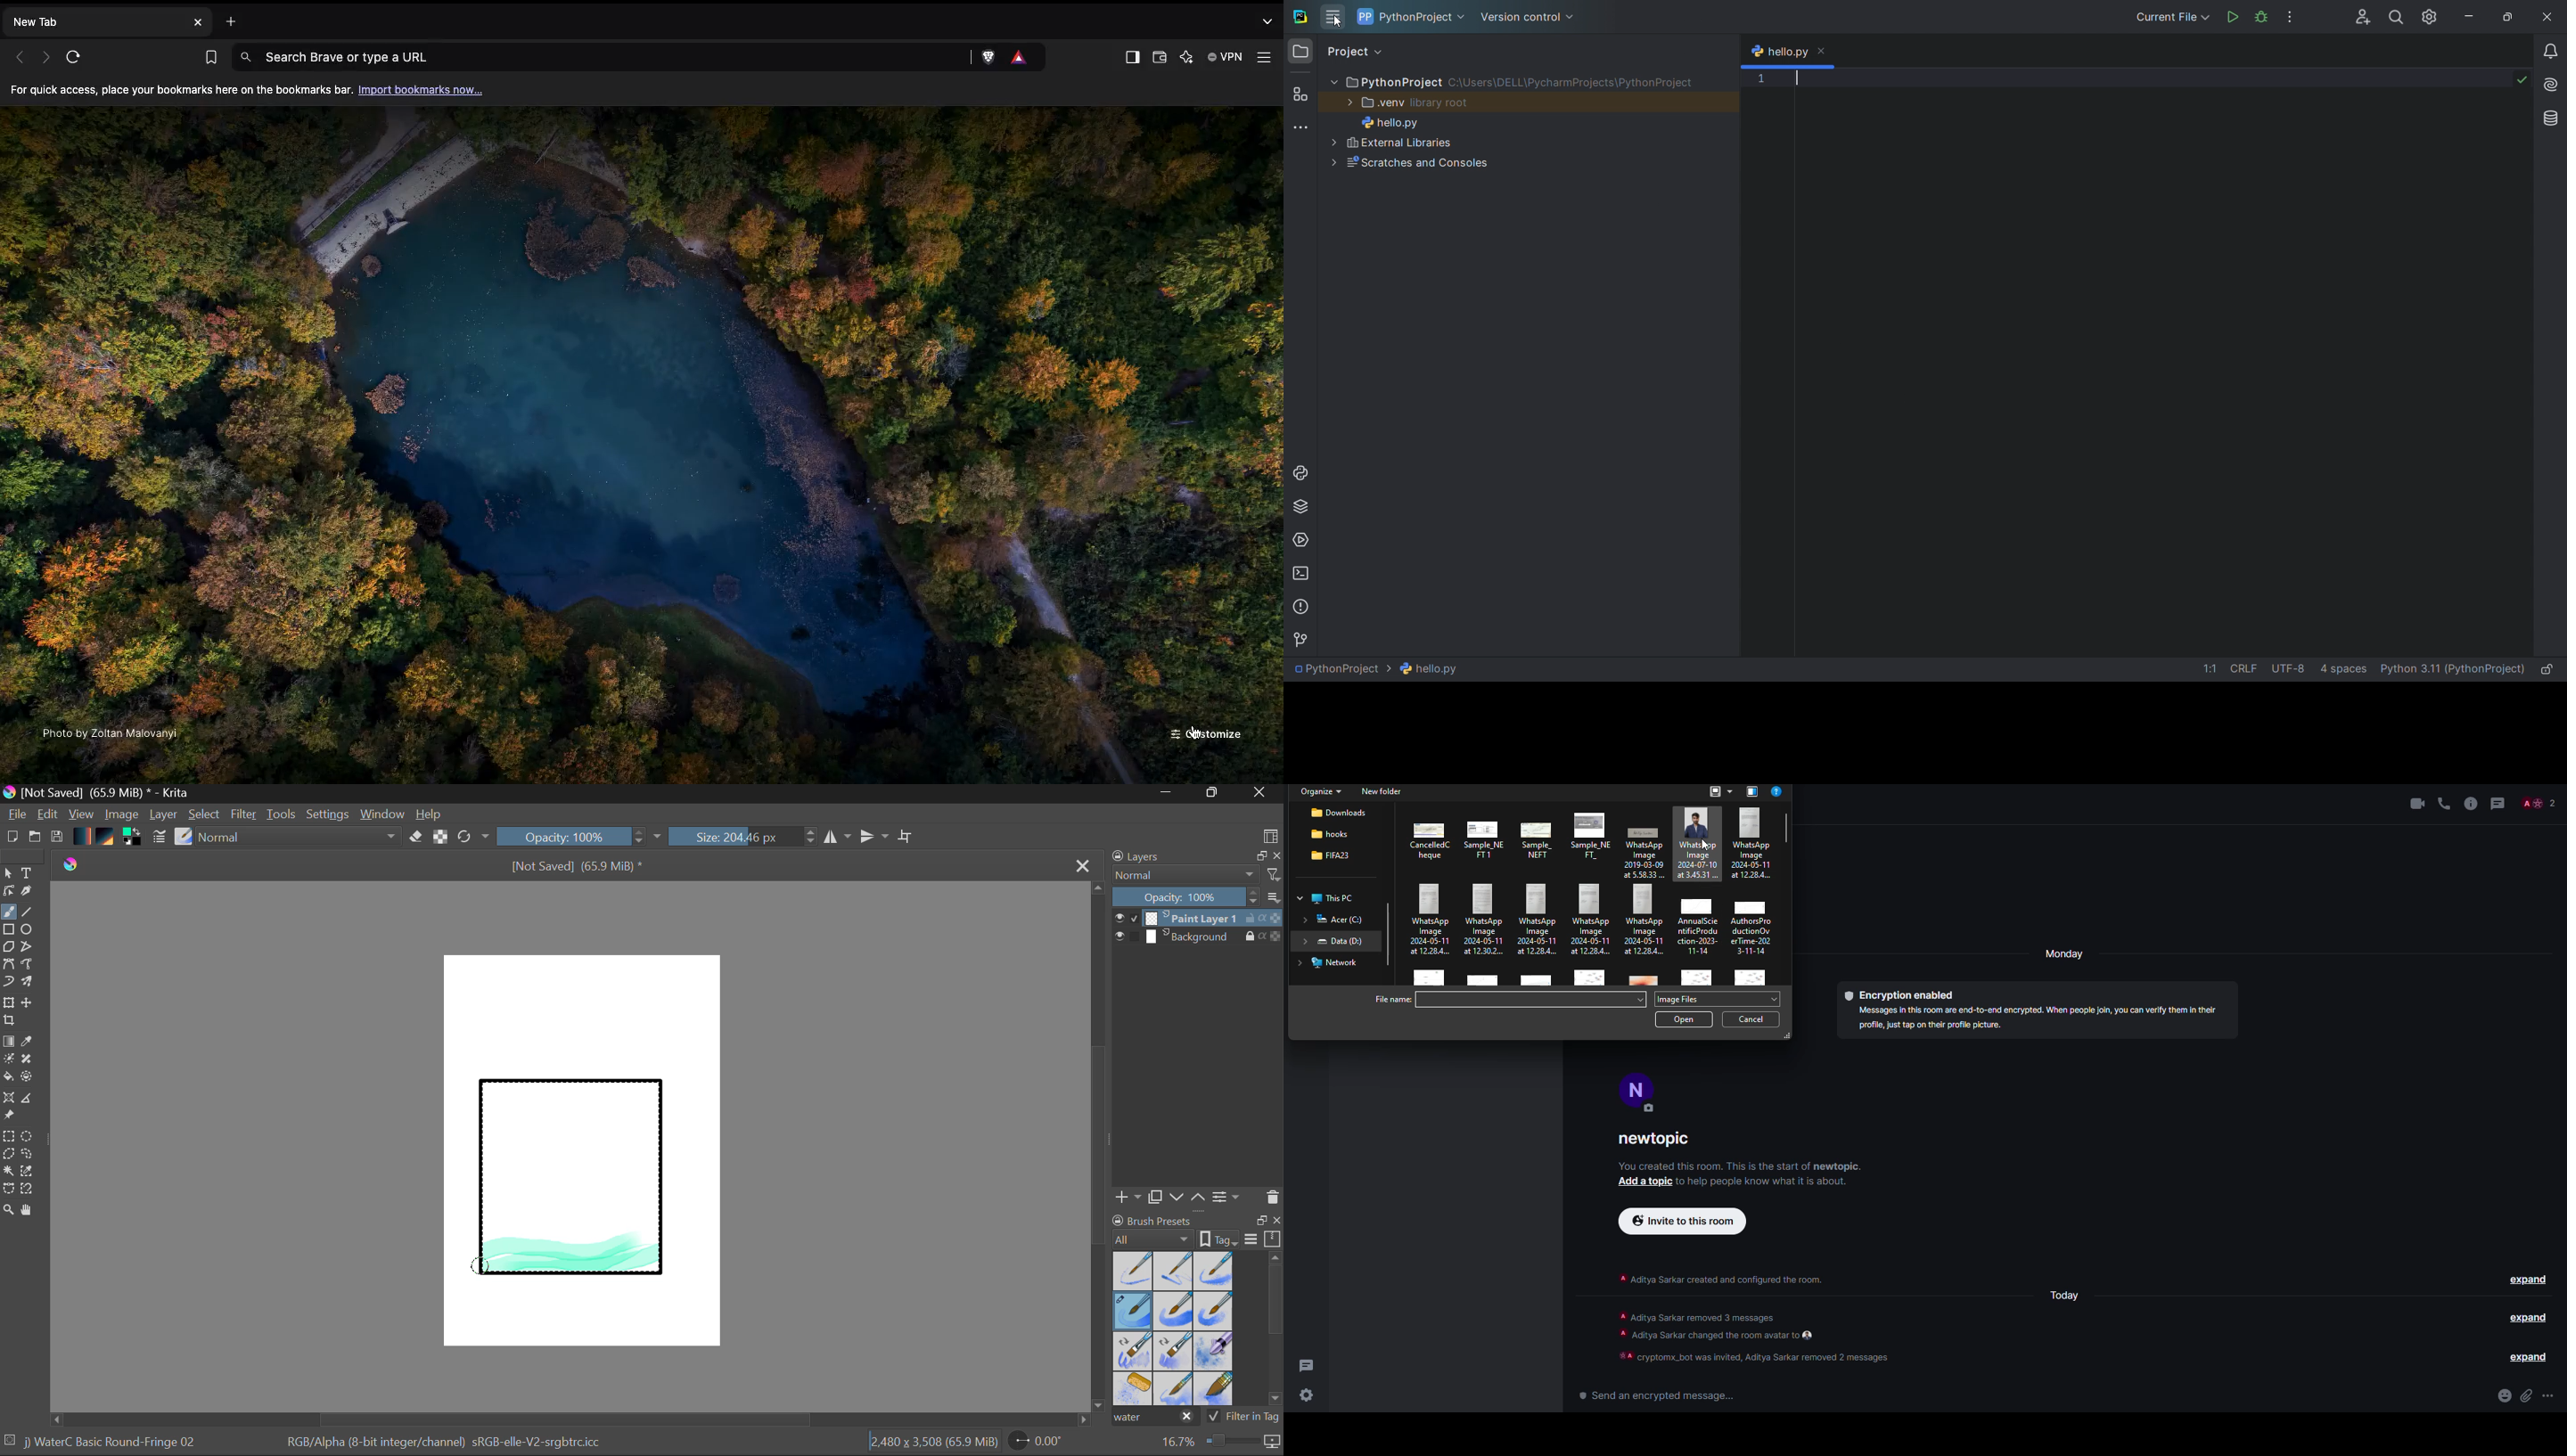  What do you see at coordinates (282, 815) in the screenshot?
I see `Tools` at bounding box center [282, 815].